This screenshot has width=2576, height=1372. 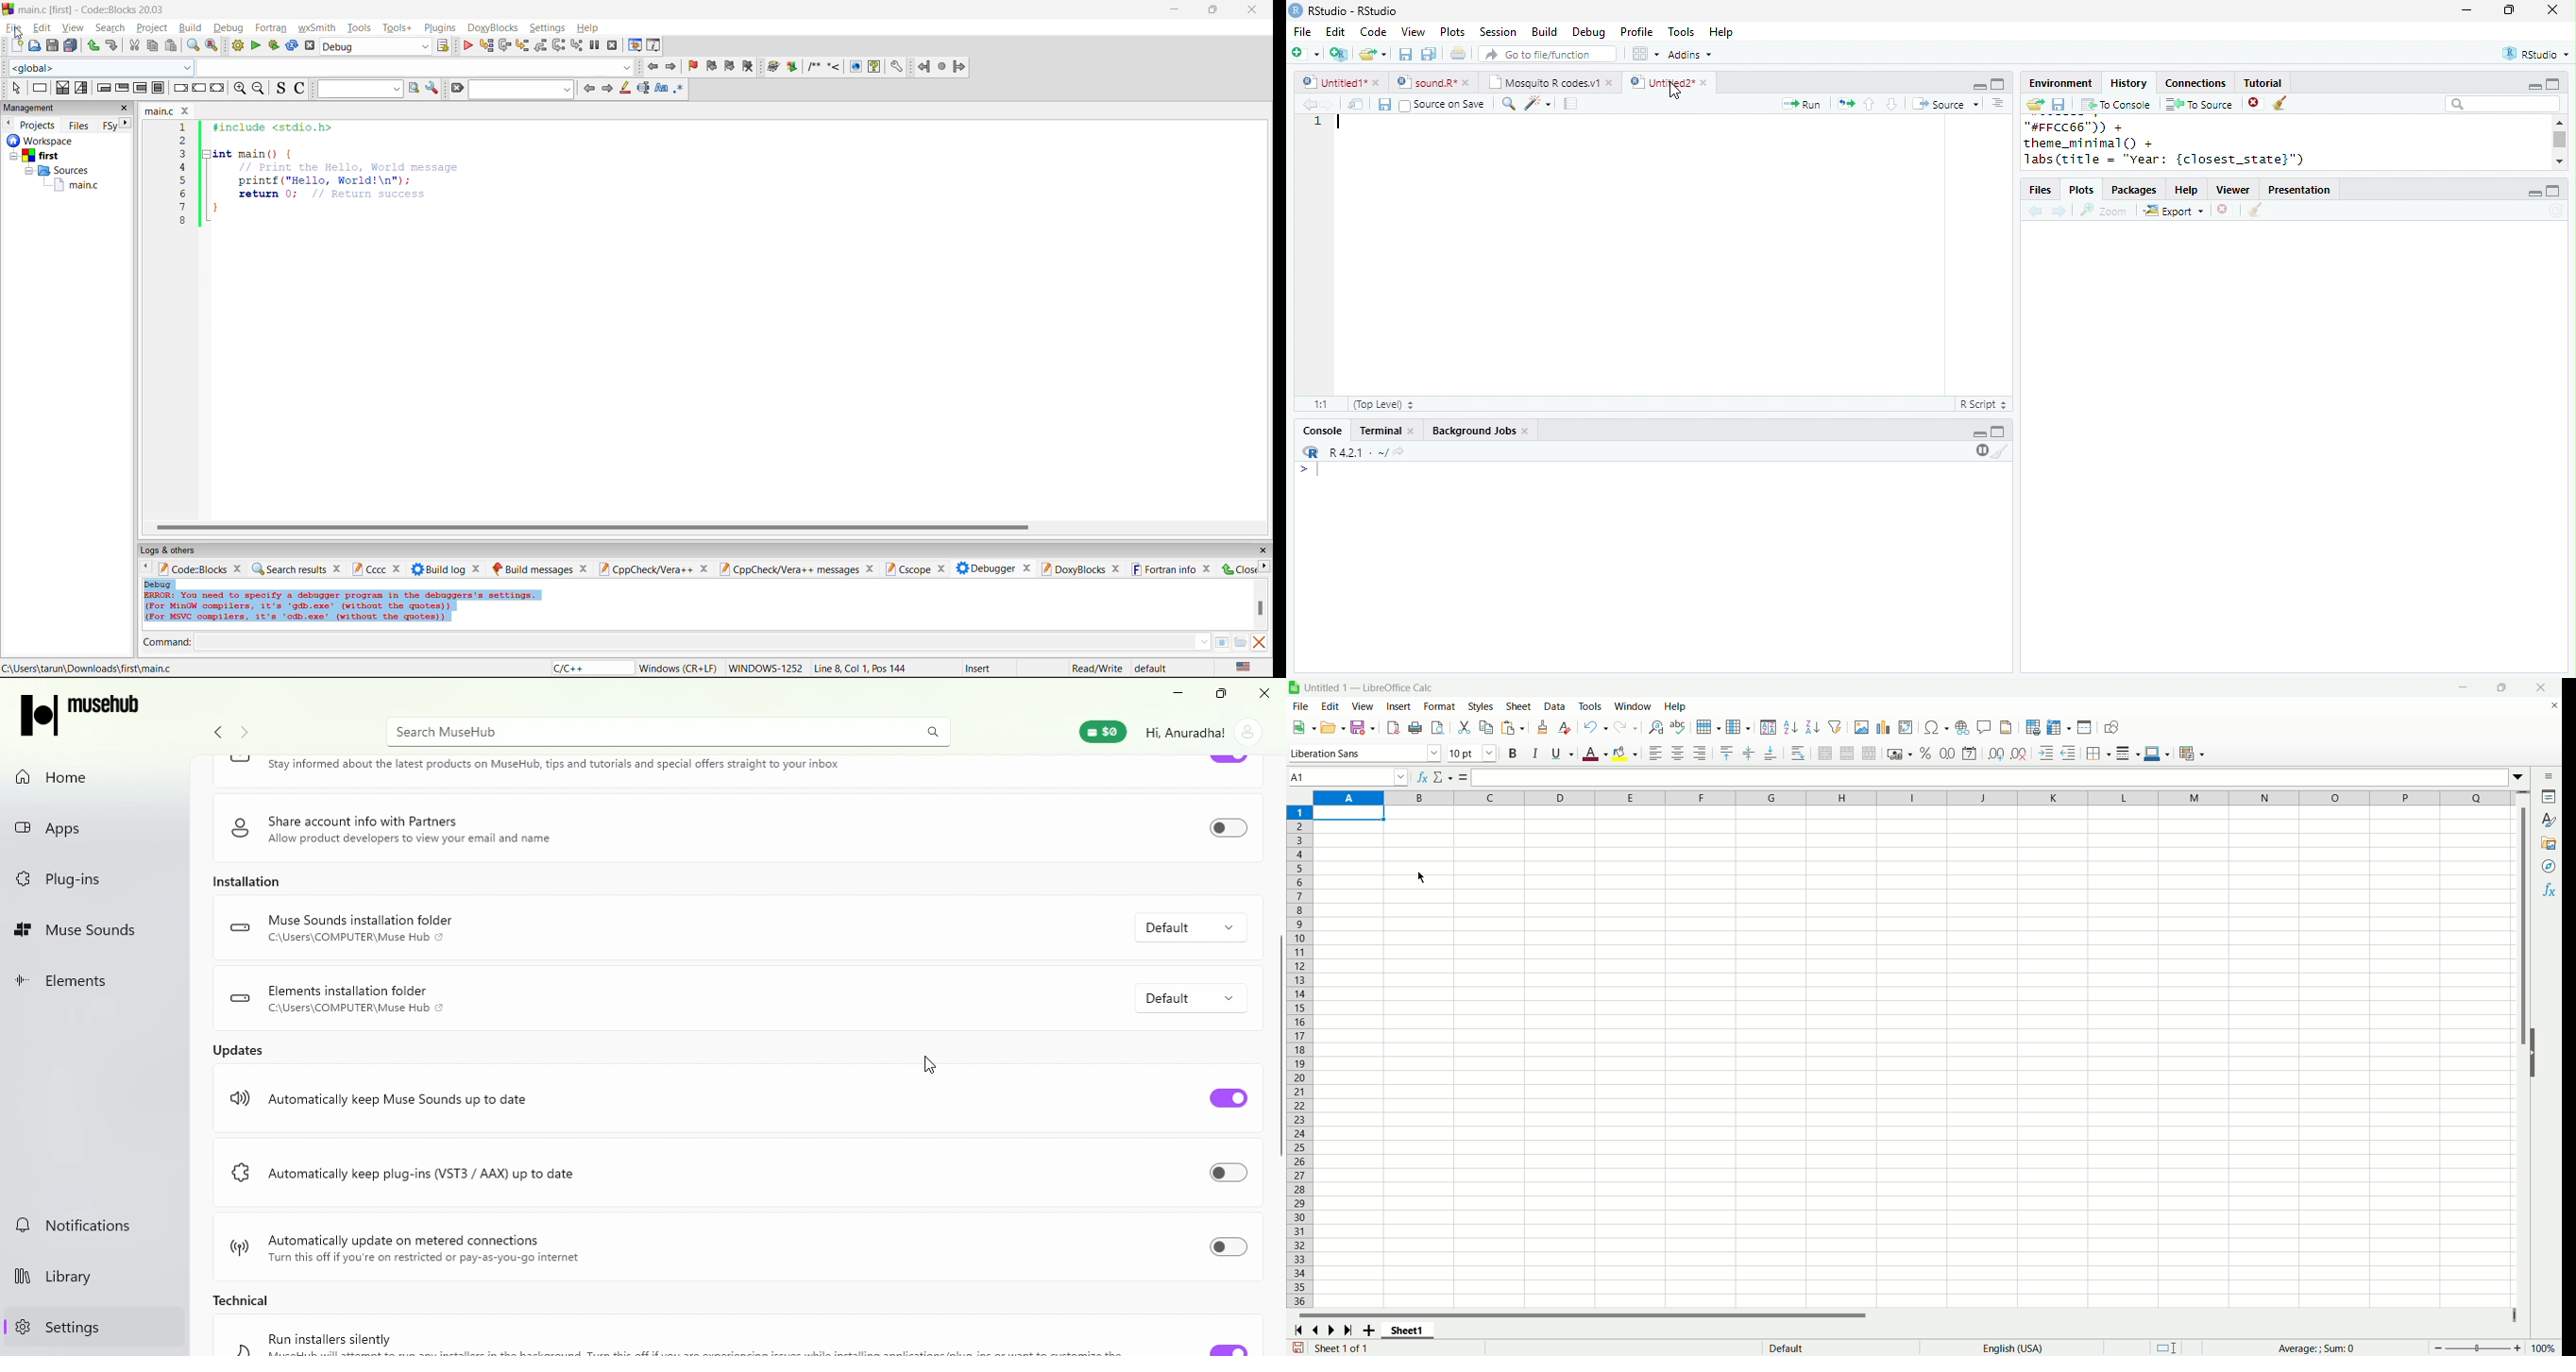 I want to click on new, so click(x=17, y=45).